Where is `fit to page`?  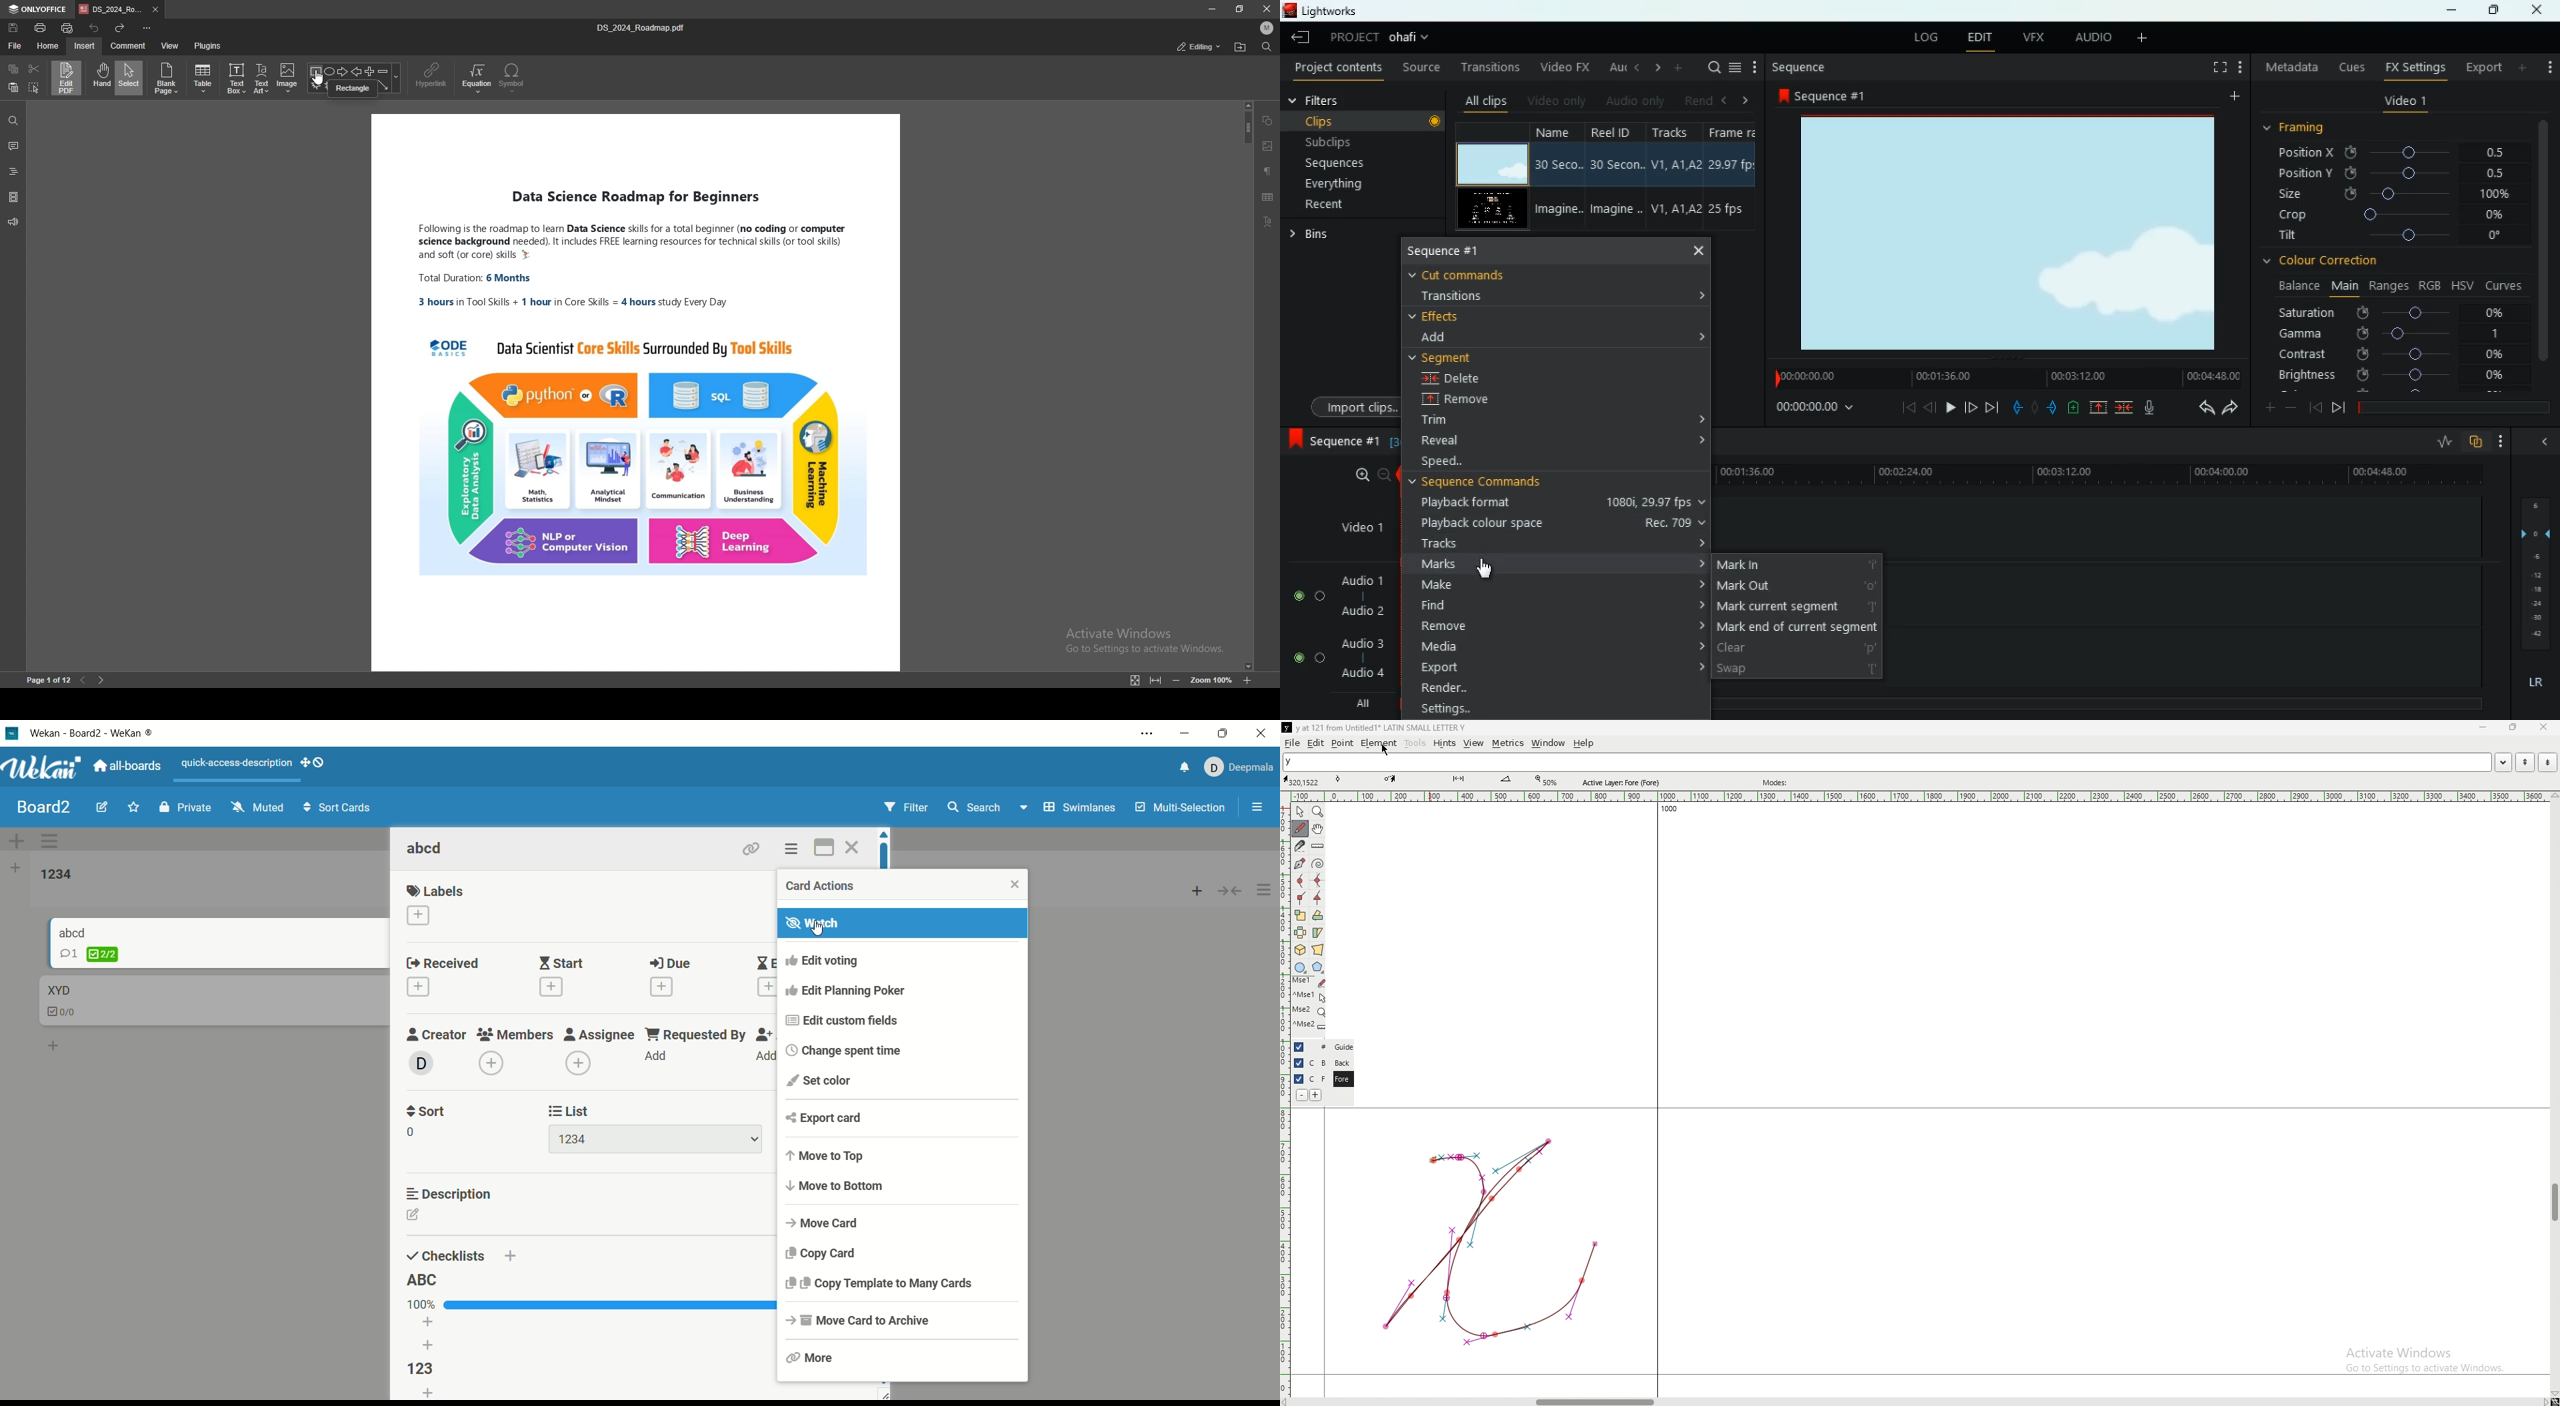
fit to page is located at coordinates (1134, 680).